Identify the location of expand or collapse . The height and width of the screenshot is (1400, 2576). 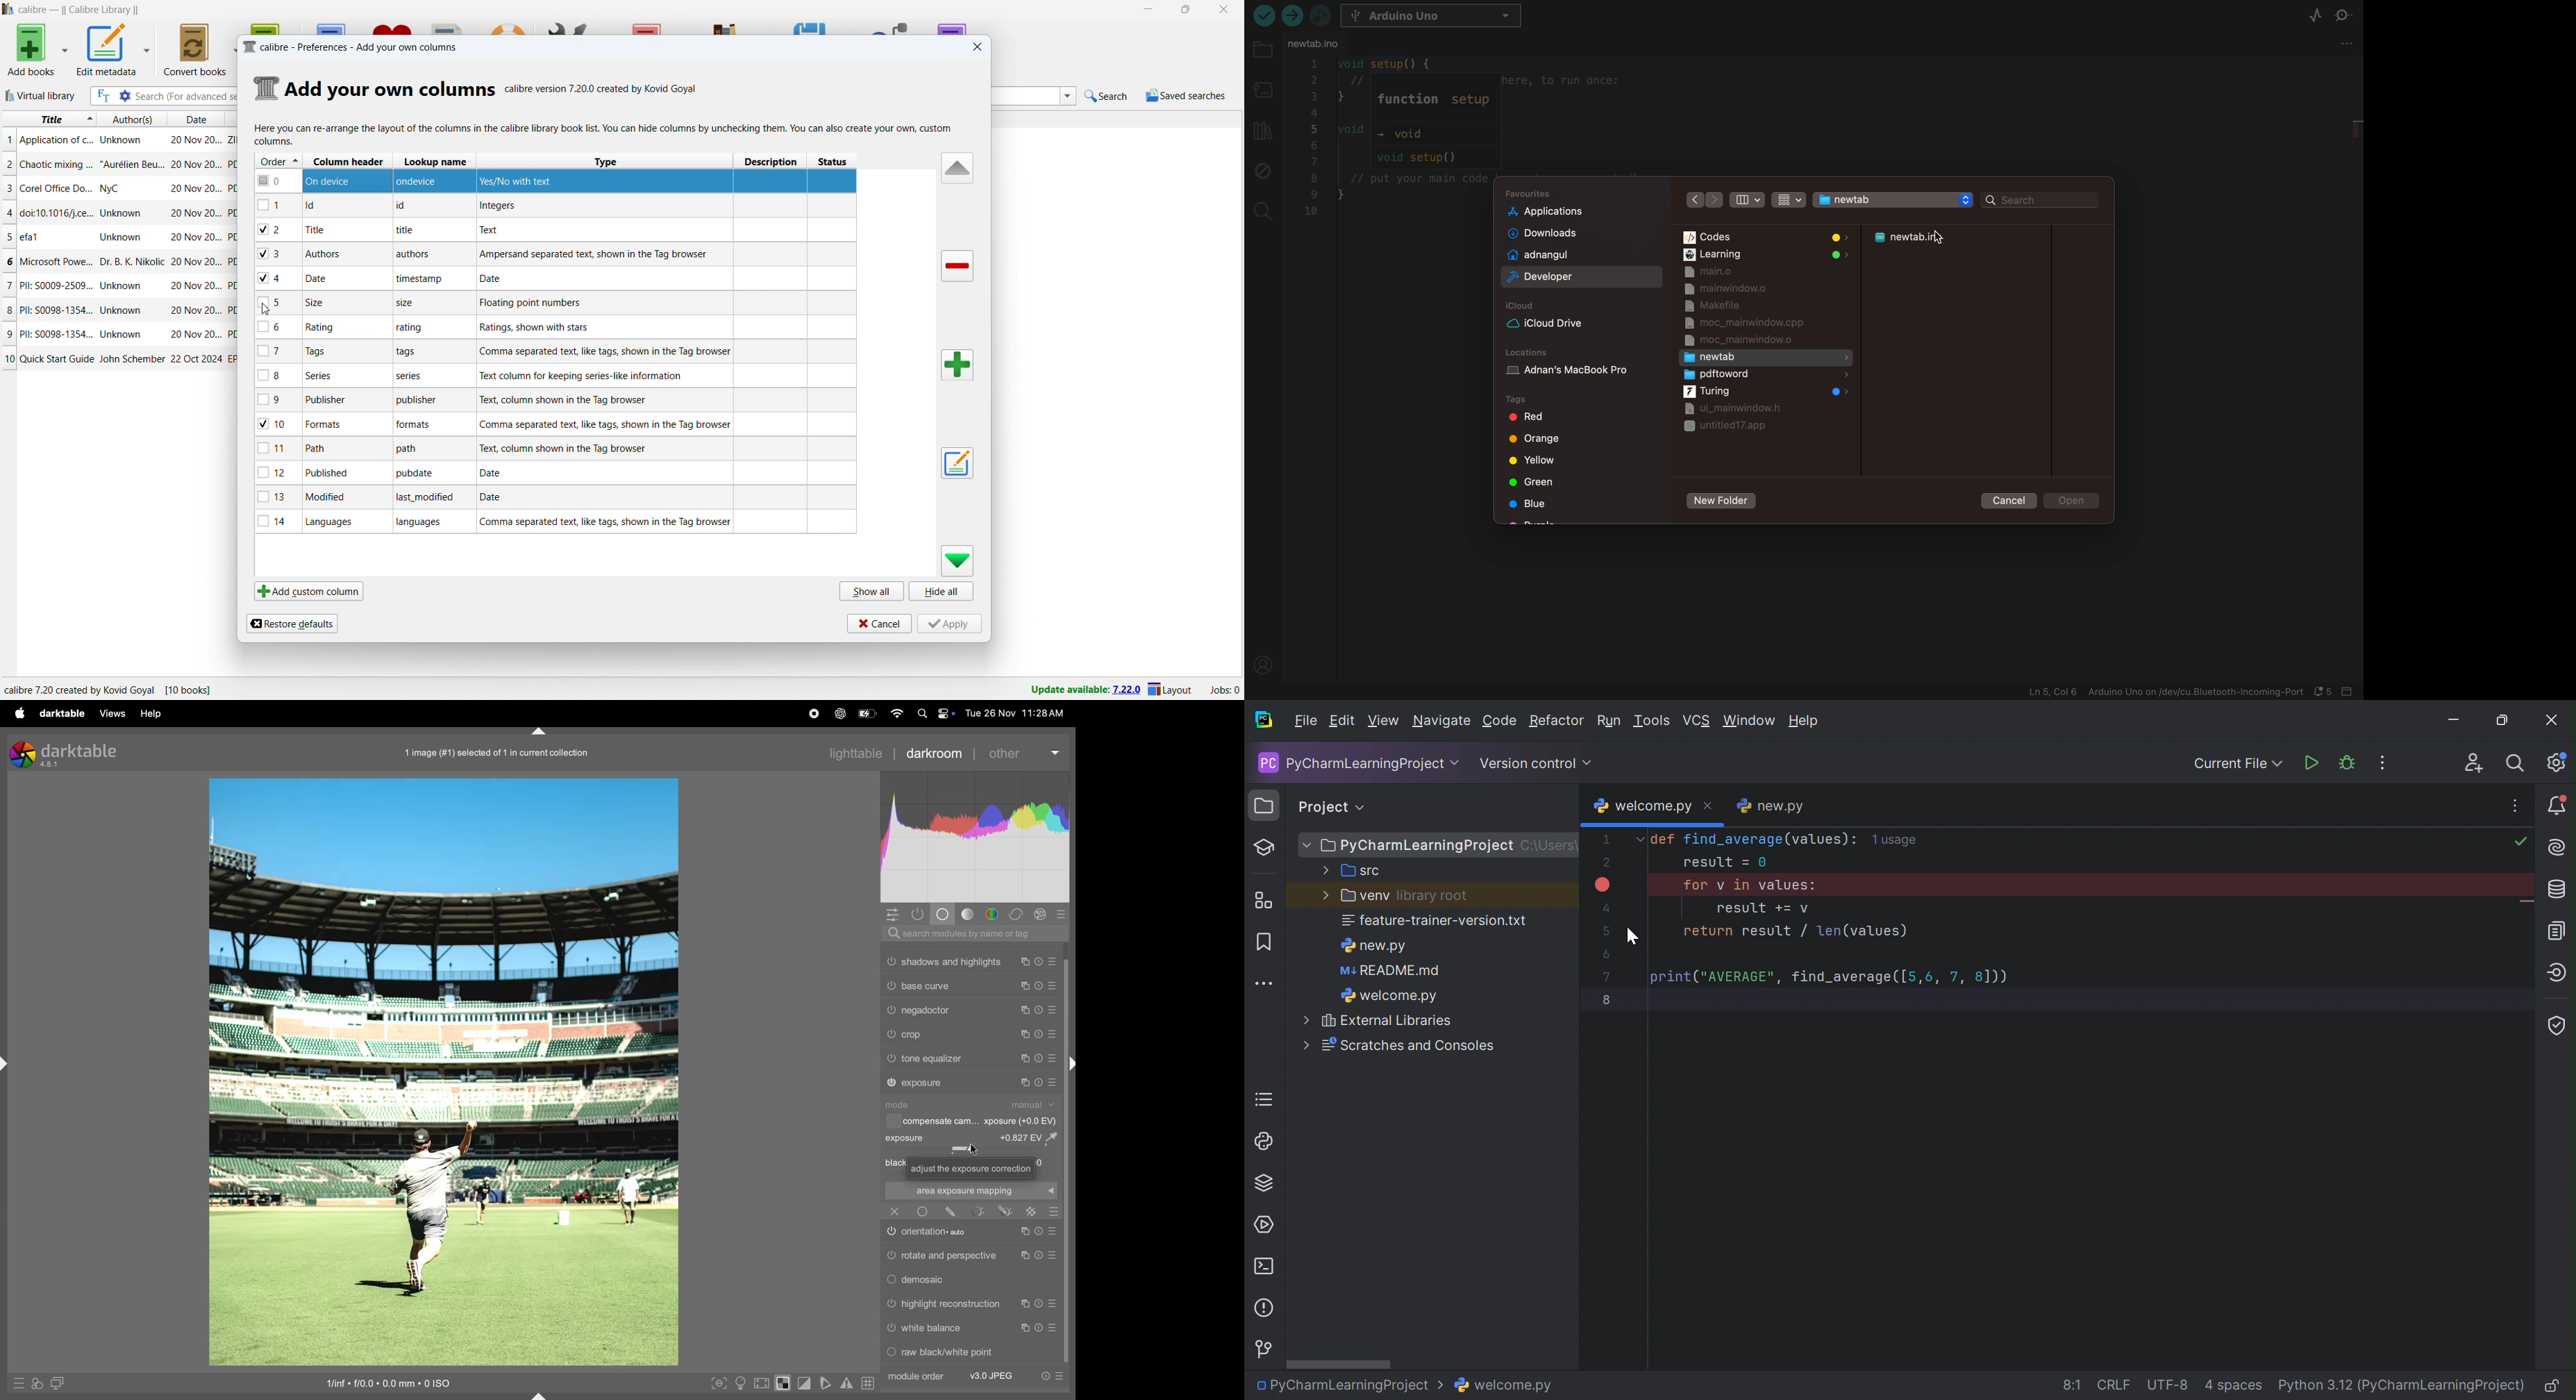
(540, 1395).